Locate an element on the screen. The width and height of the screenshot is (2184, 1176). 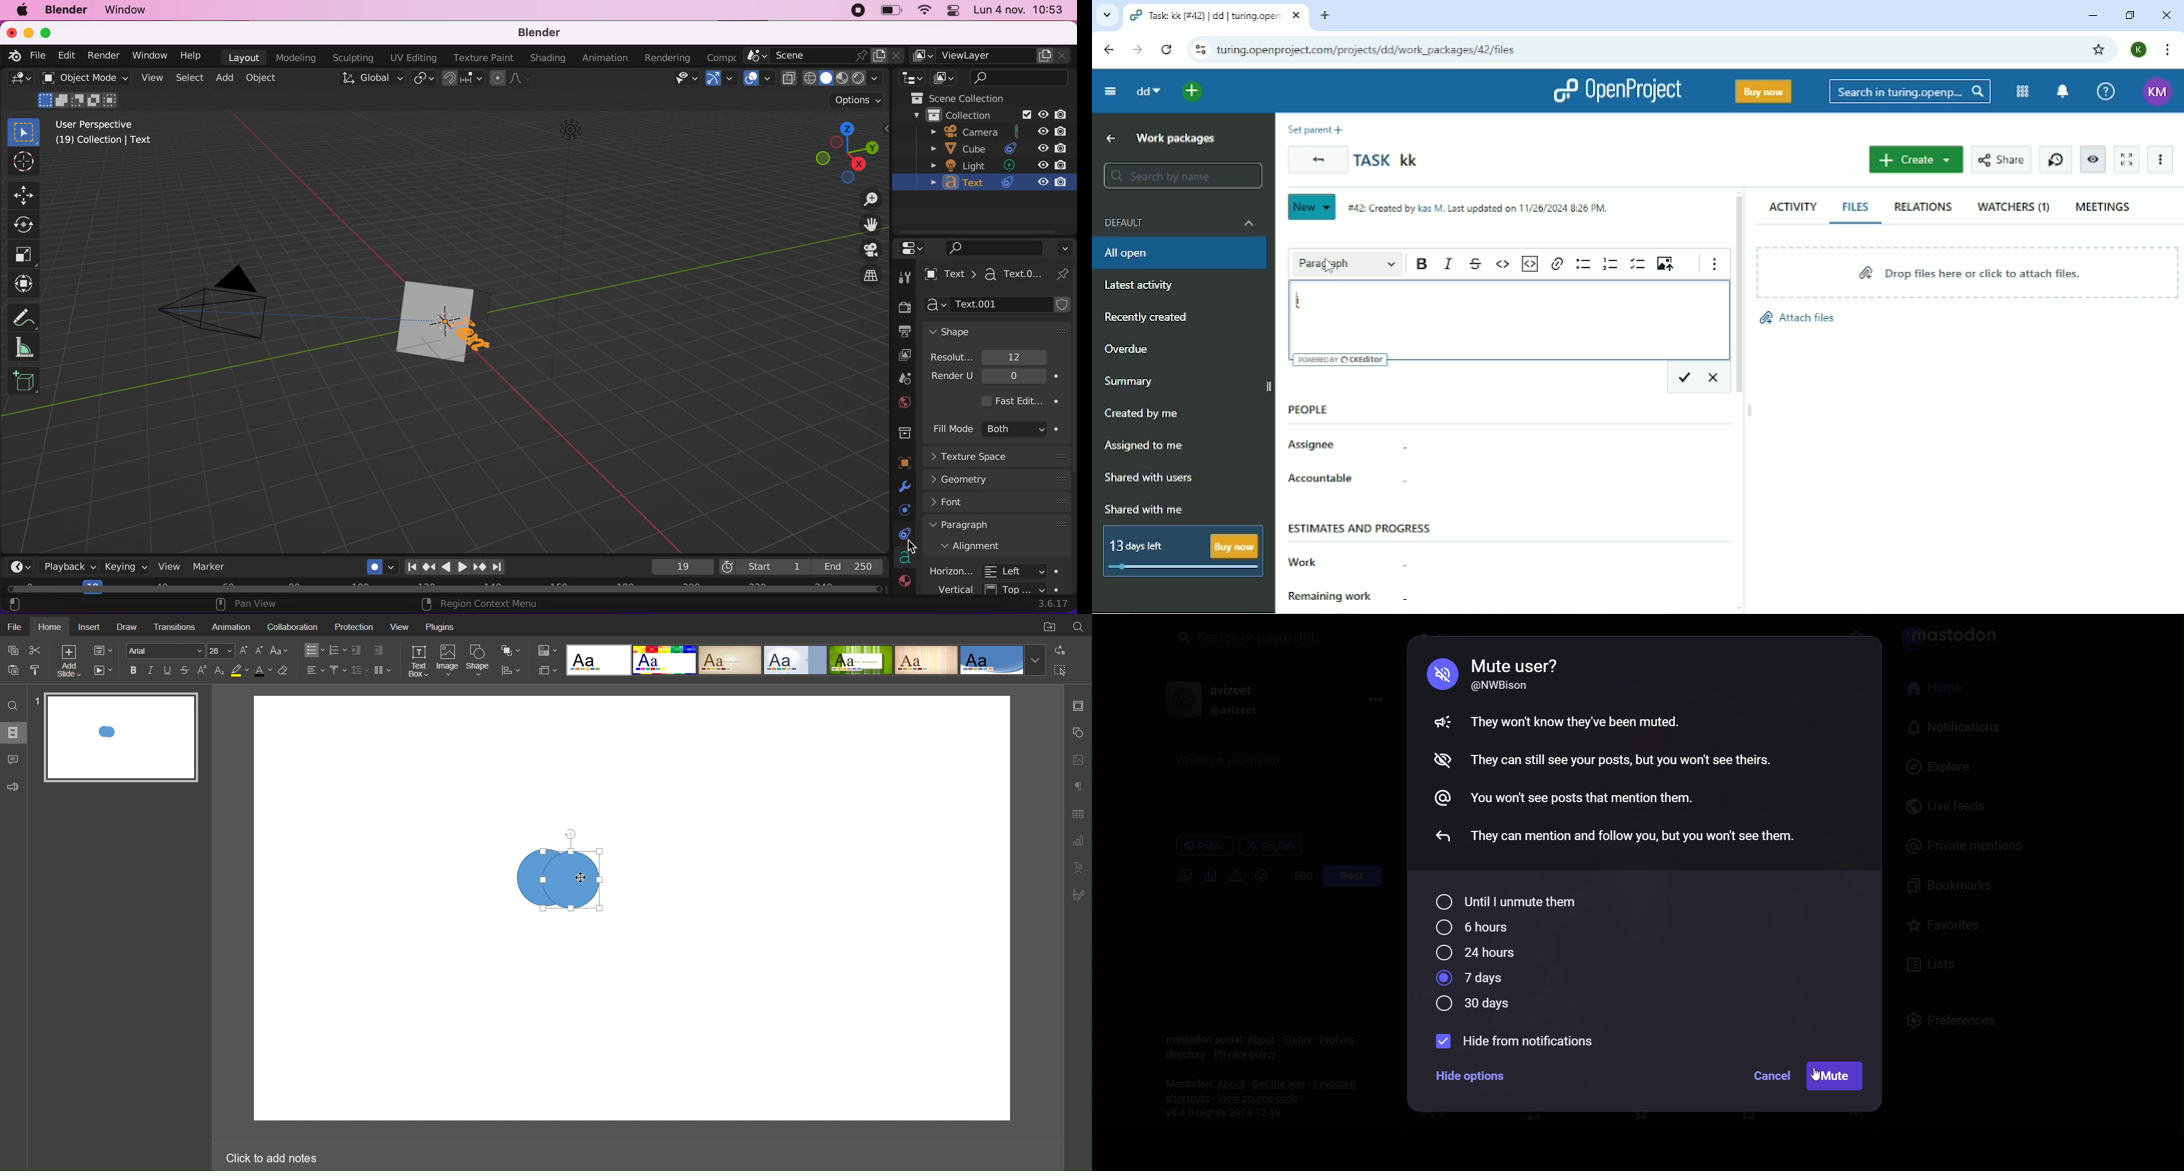
Highlight is located at coordinates (239, 671).